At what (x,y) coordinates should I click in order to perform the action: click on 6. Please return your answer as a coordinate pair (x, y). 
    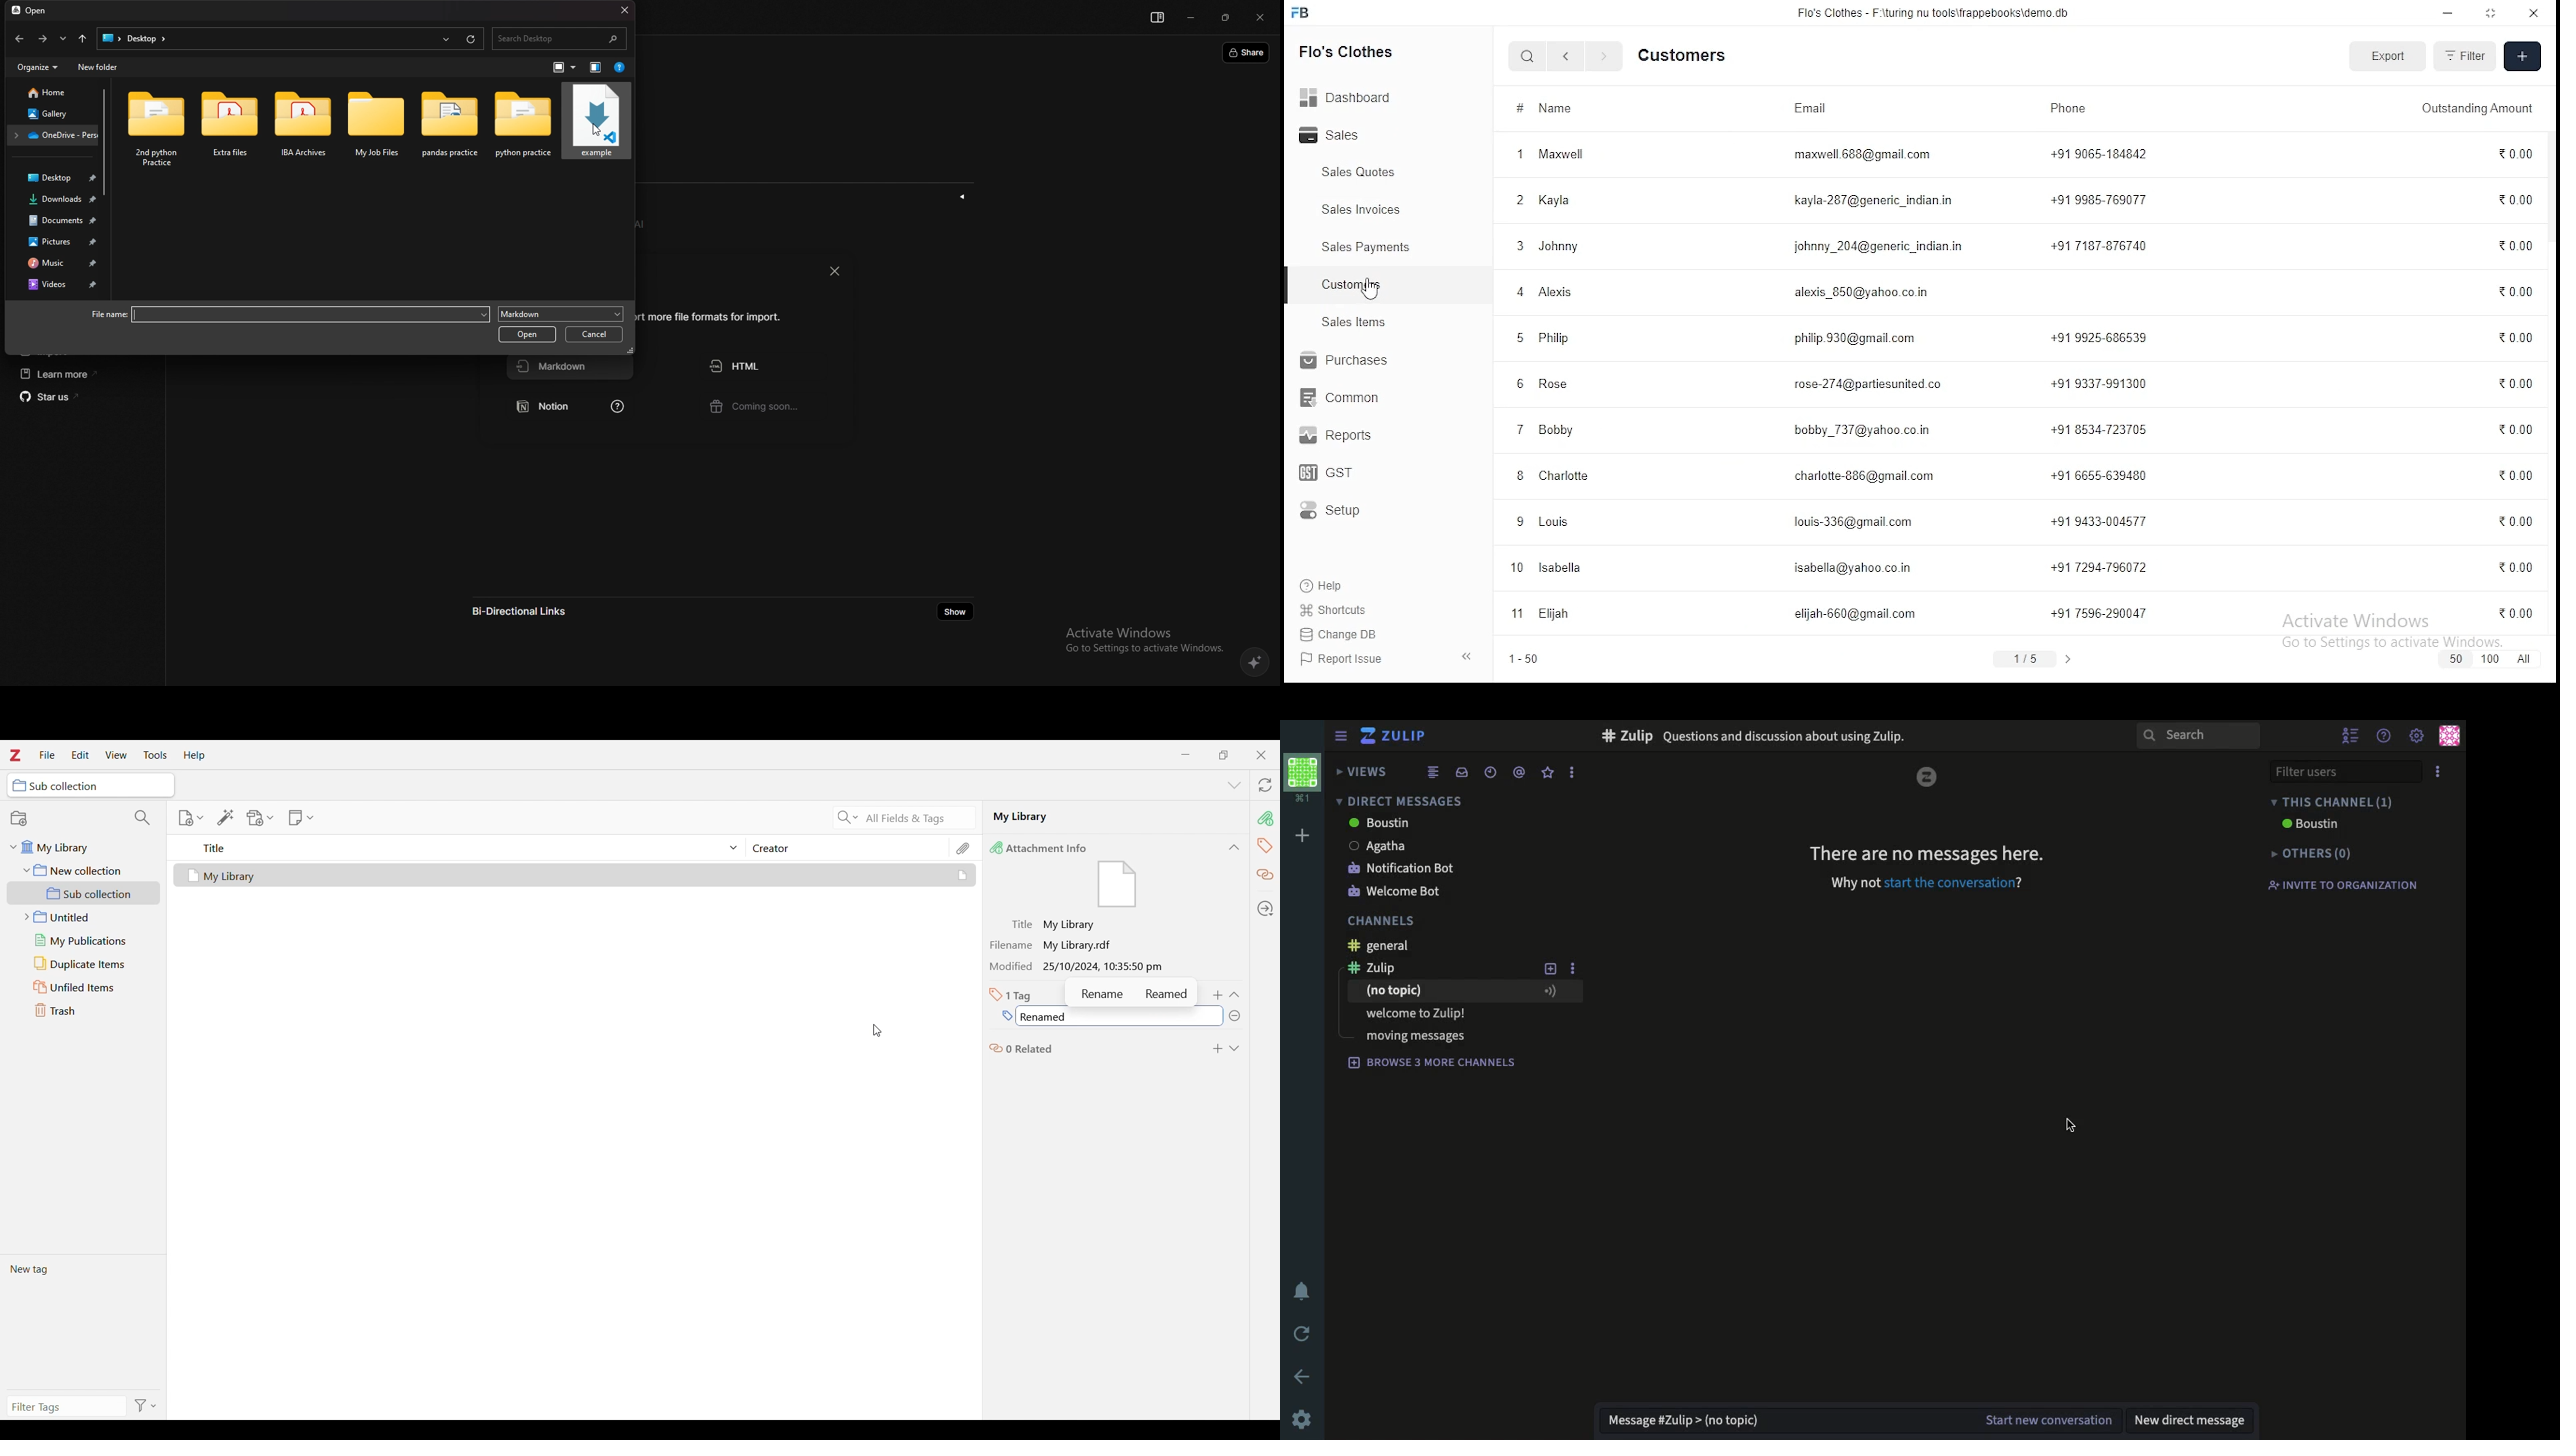
    Looking at the image, I should click on (1518, 384).